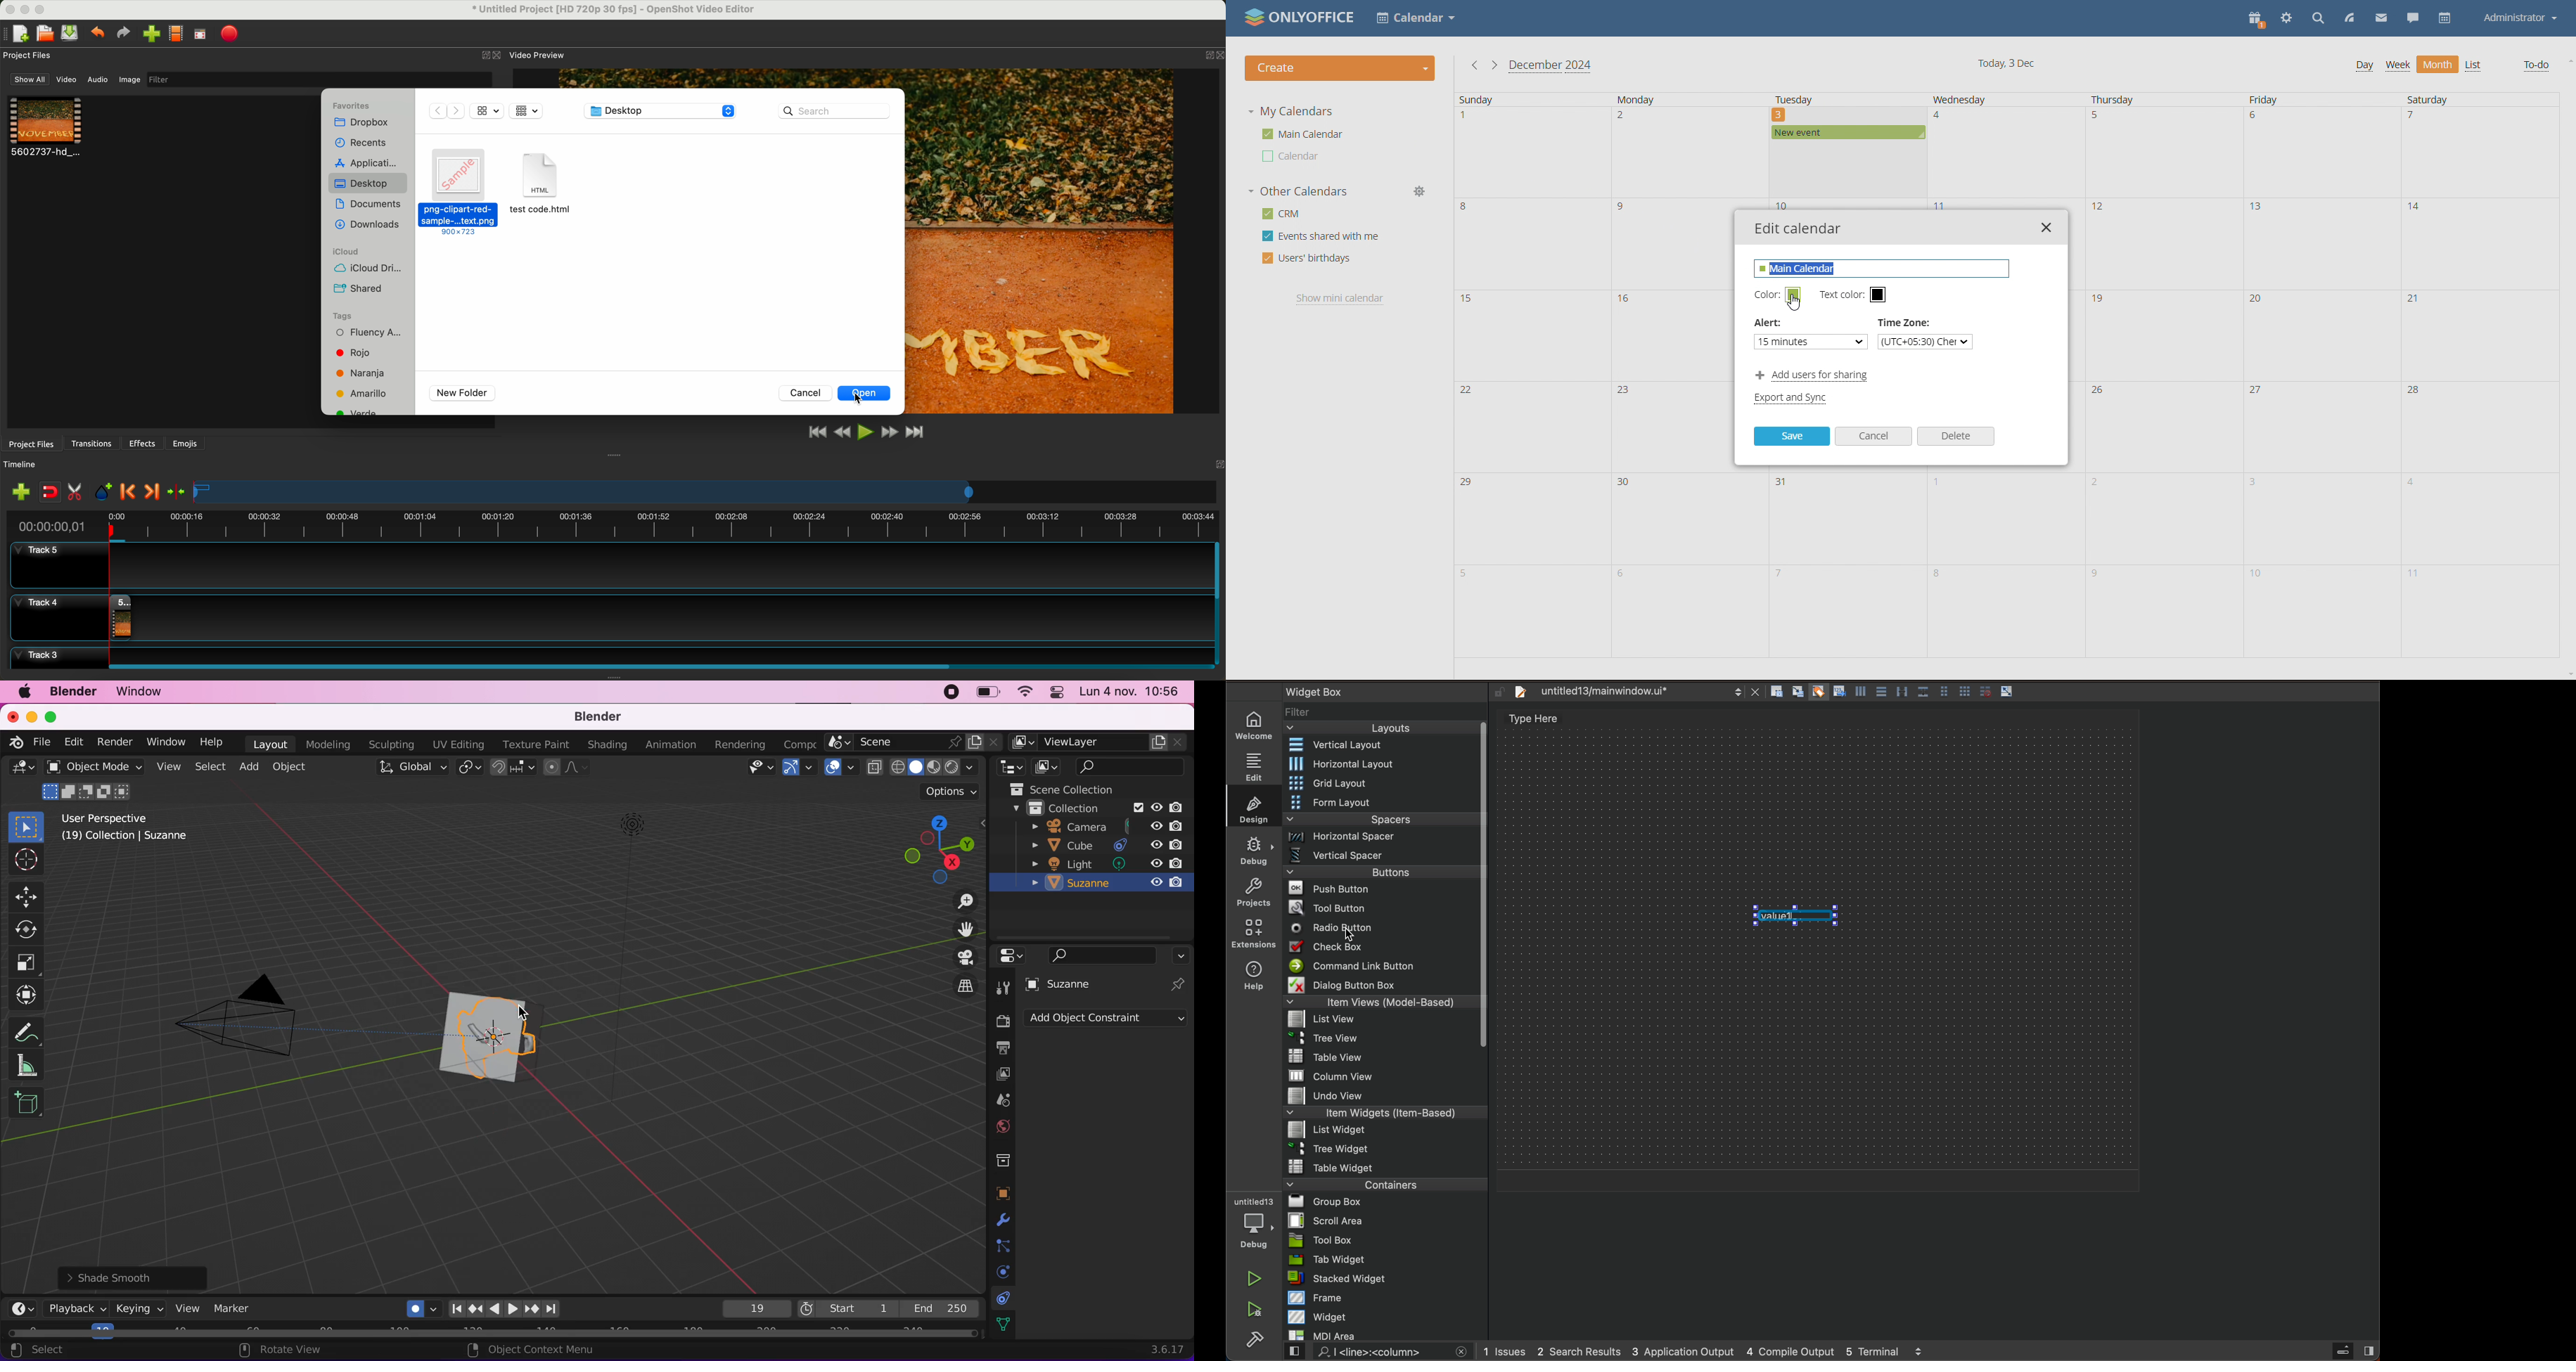 The image size is (2576, 1372). What do you see at coordinates (1848, 133) in the screenshot?
I see `existing event` at bounding box center [1848, 133].